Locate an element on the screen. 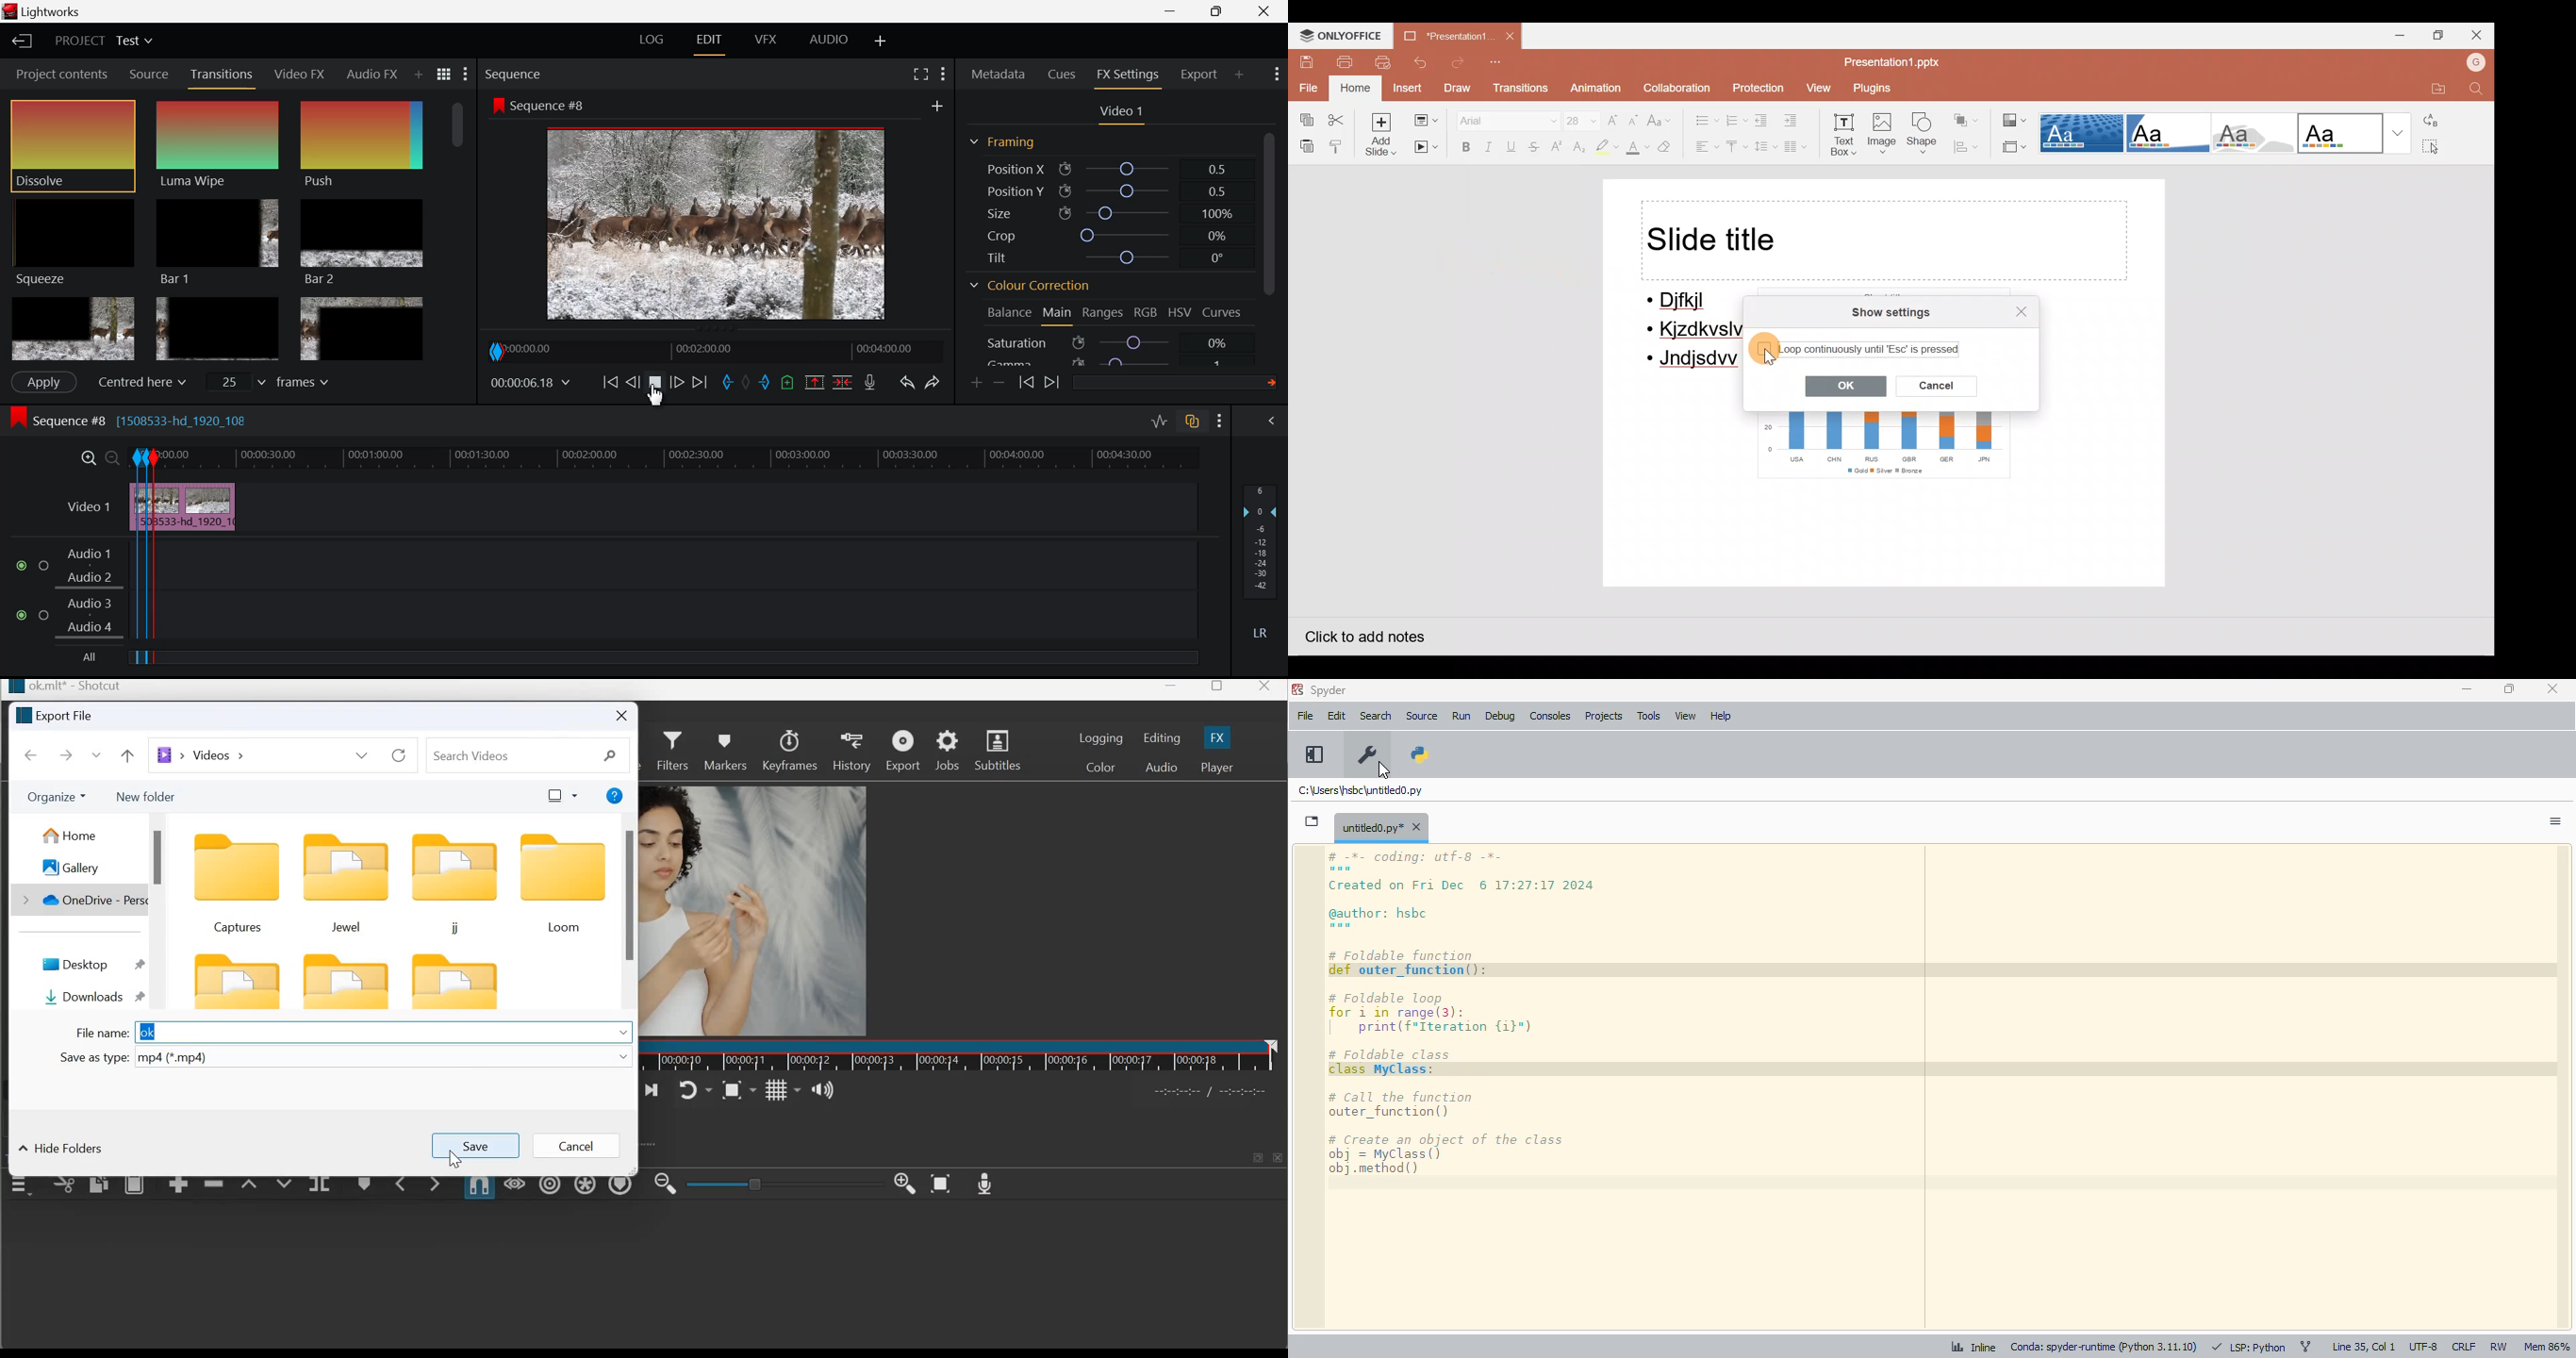  Toggle grid display on the player is located at coordinates (782, 1089).